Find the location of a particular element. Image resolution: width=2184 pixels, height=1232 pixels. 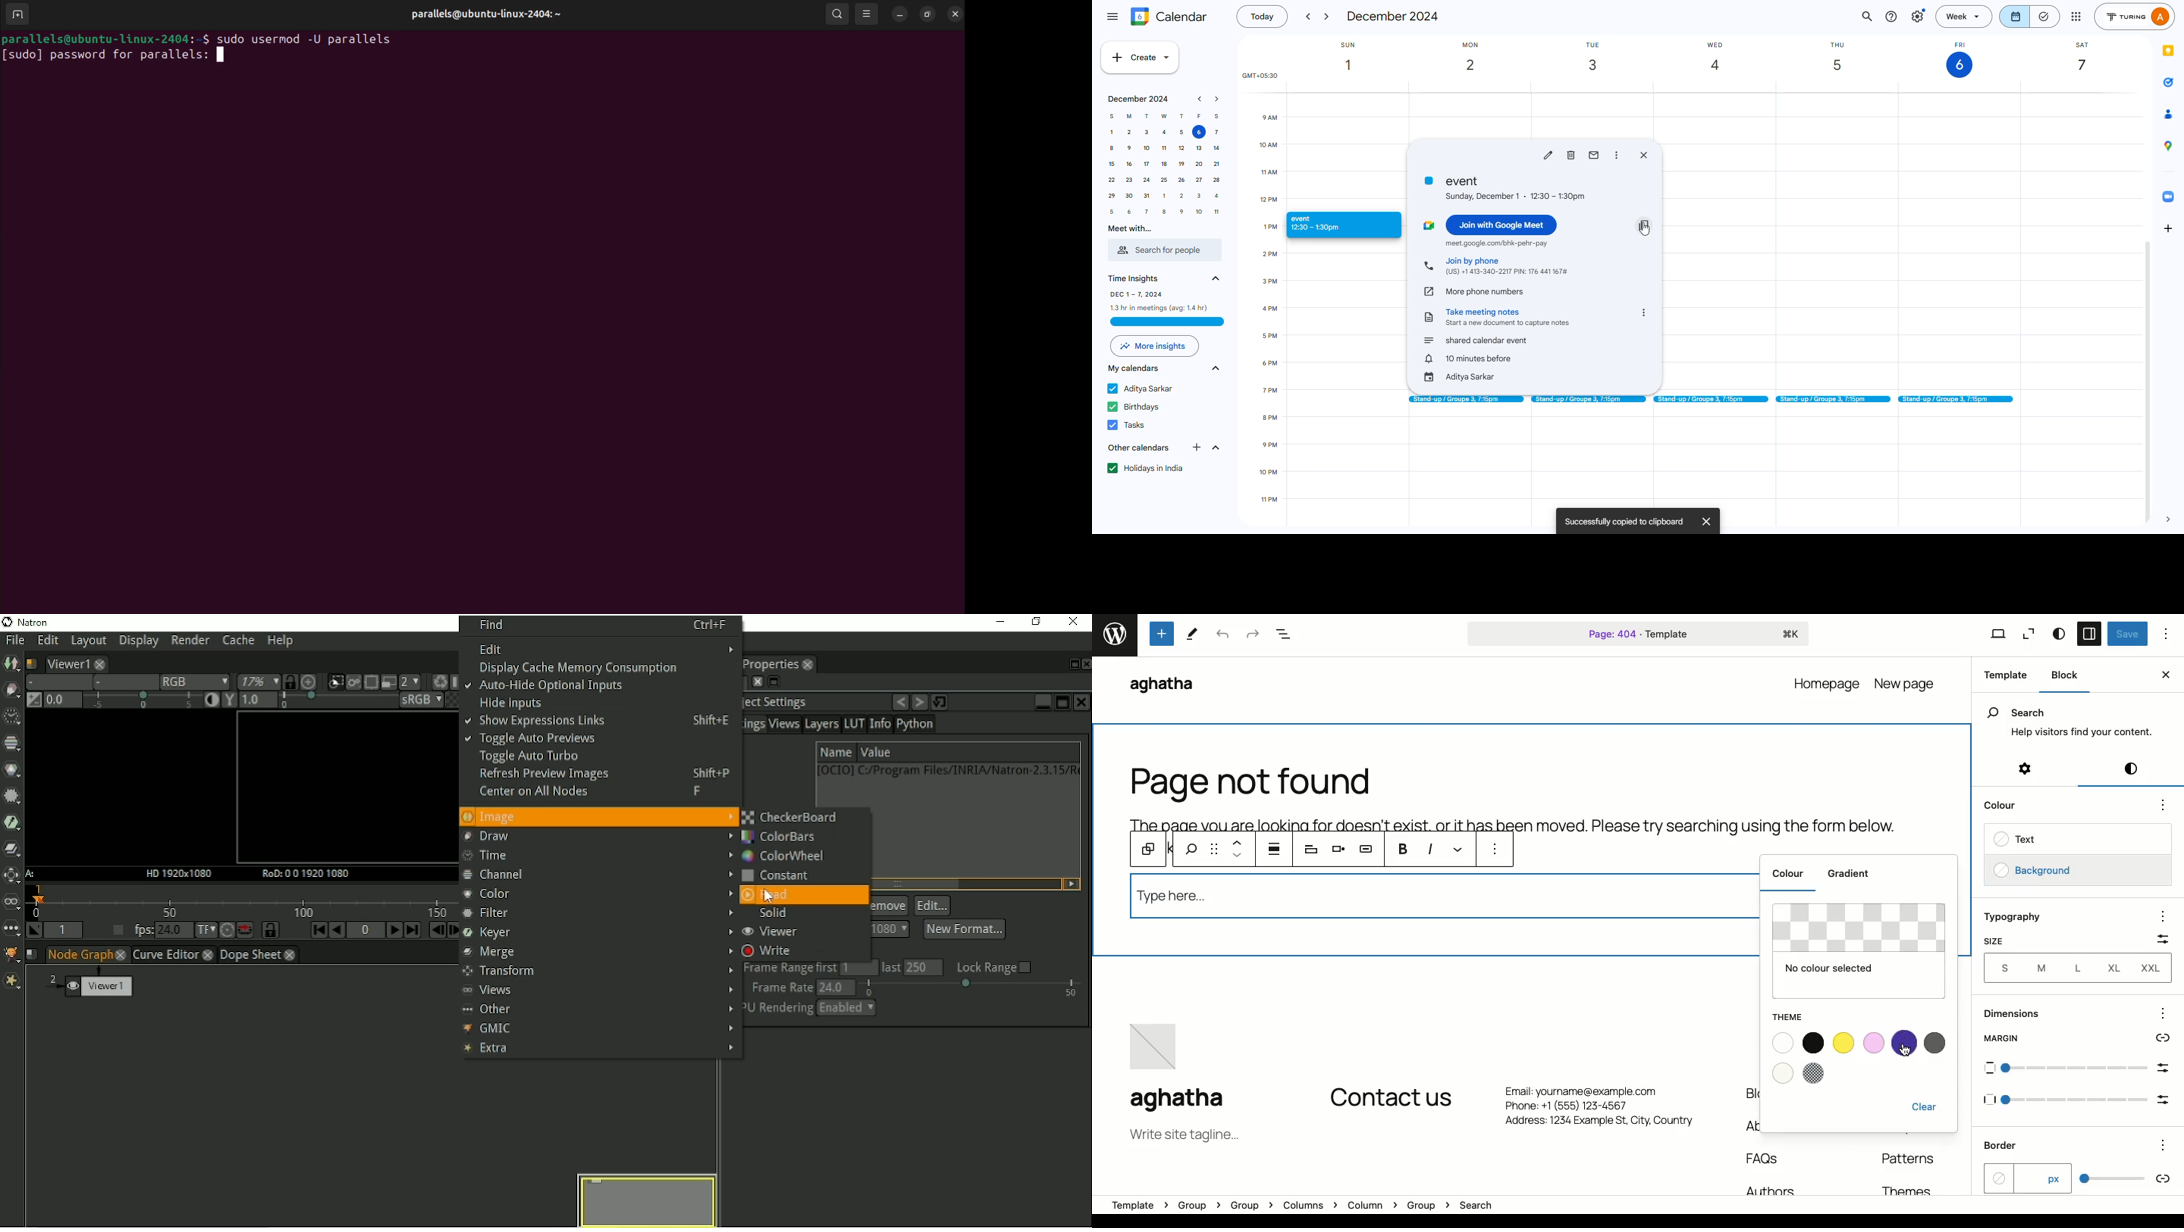

11 is located at coordinates (1217, 211).